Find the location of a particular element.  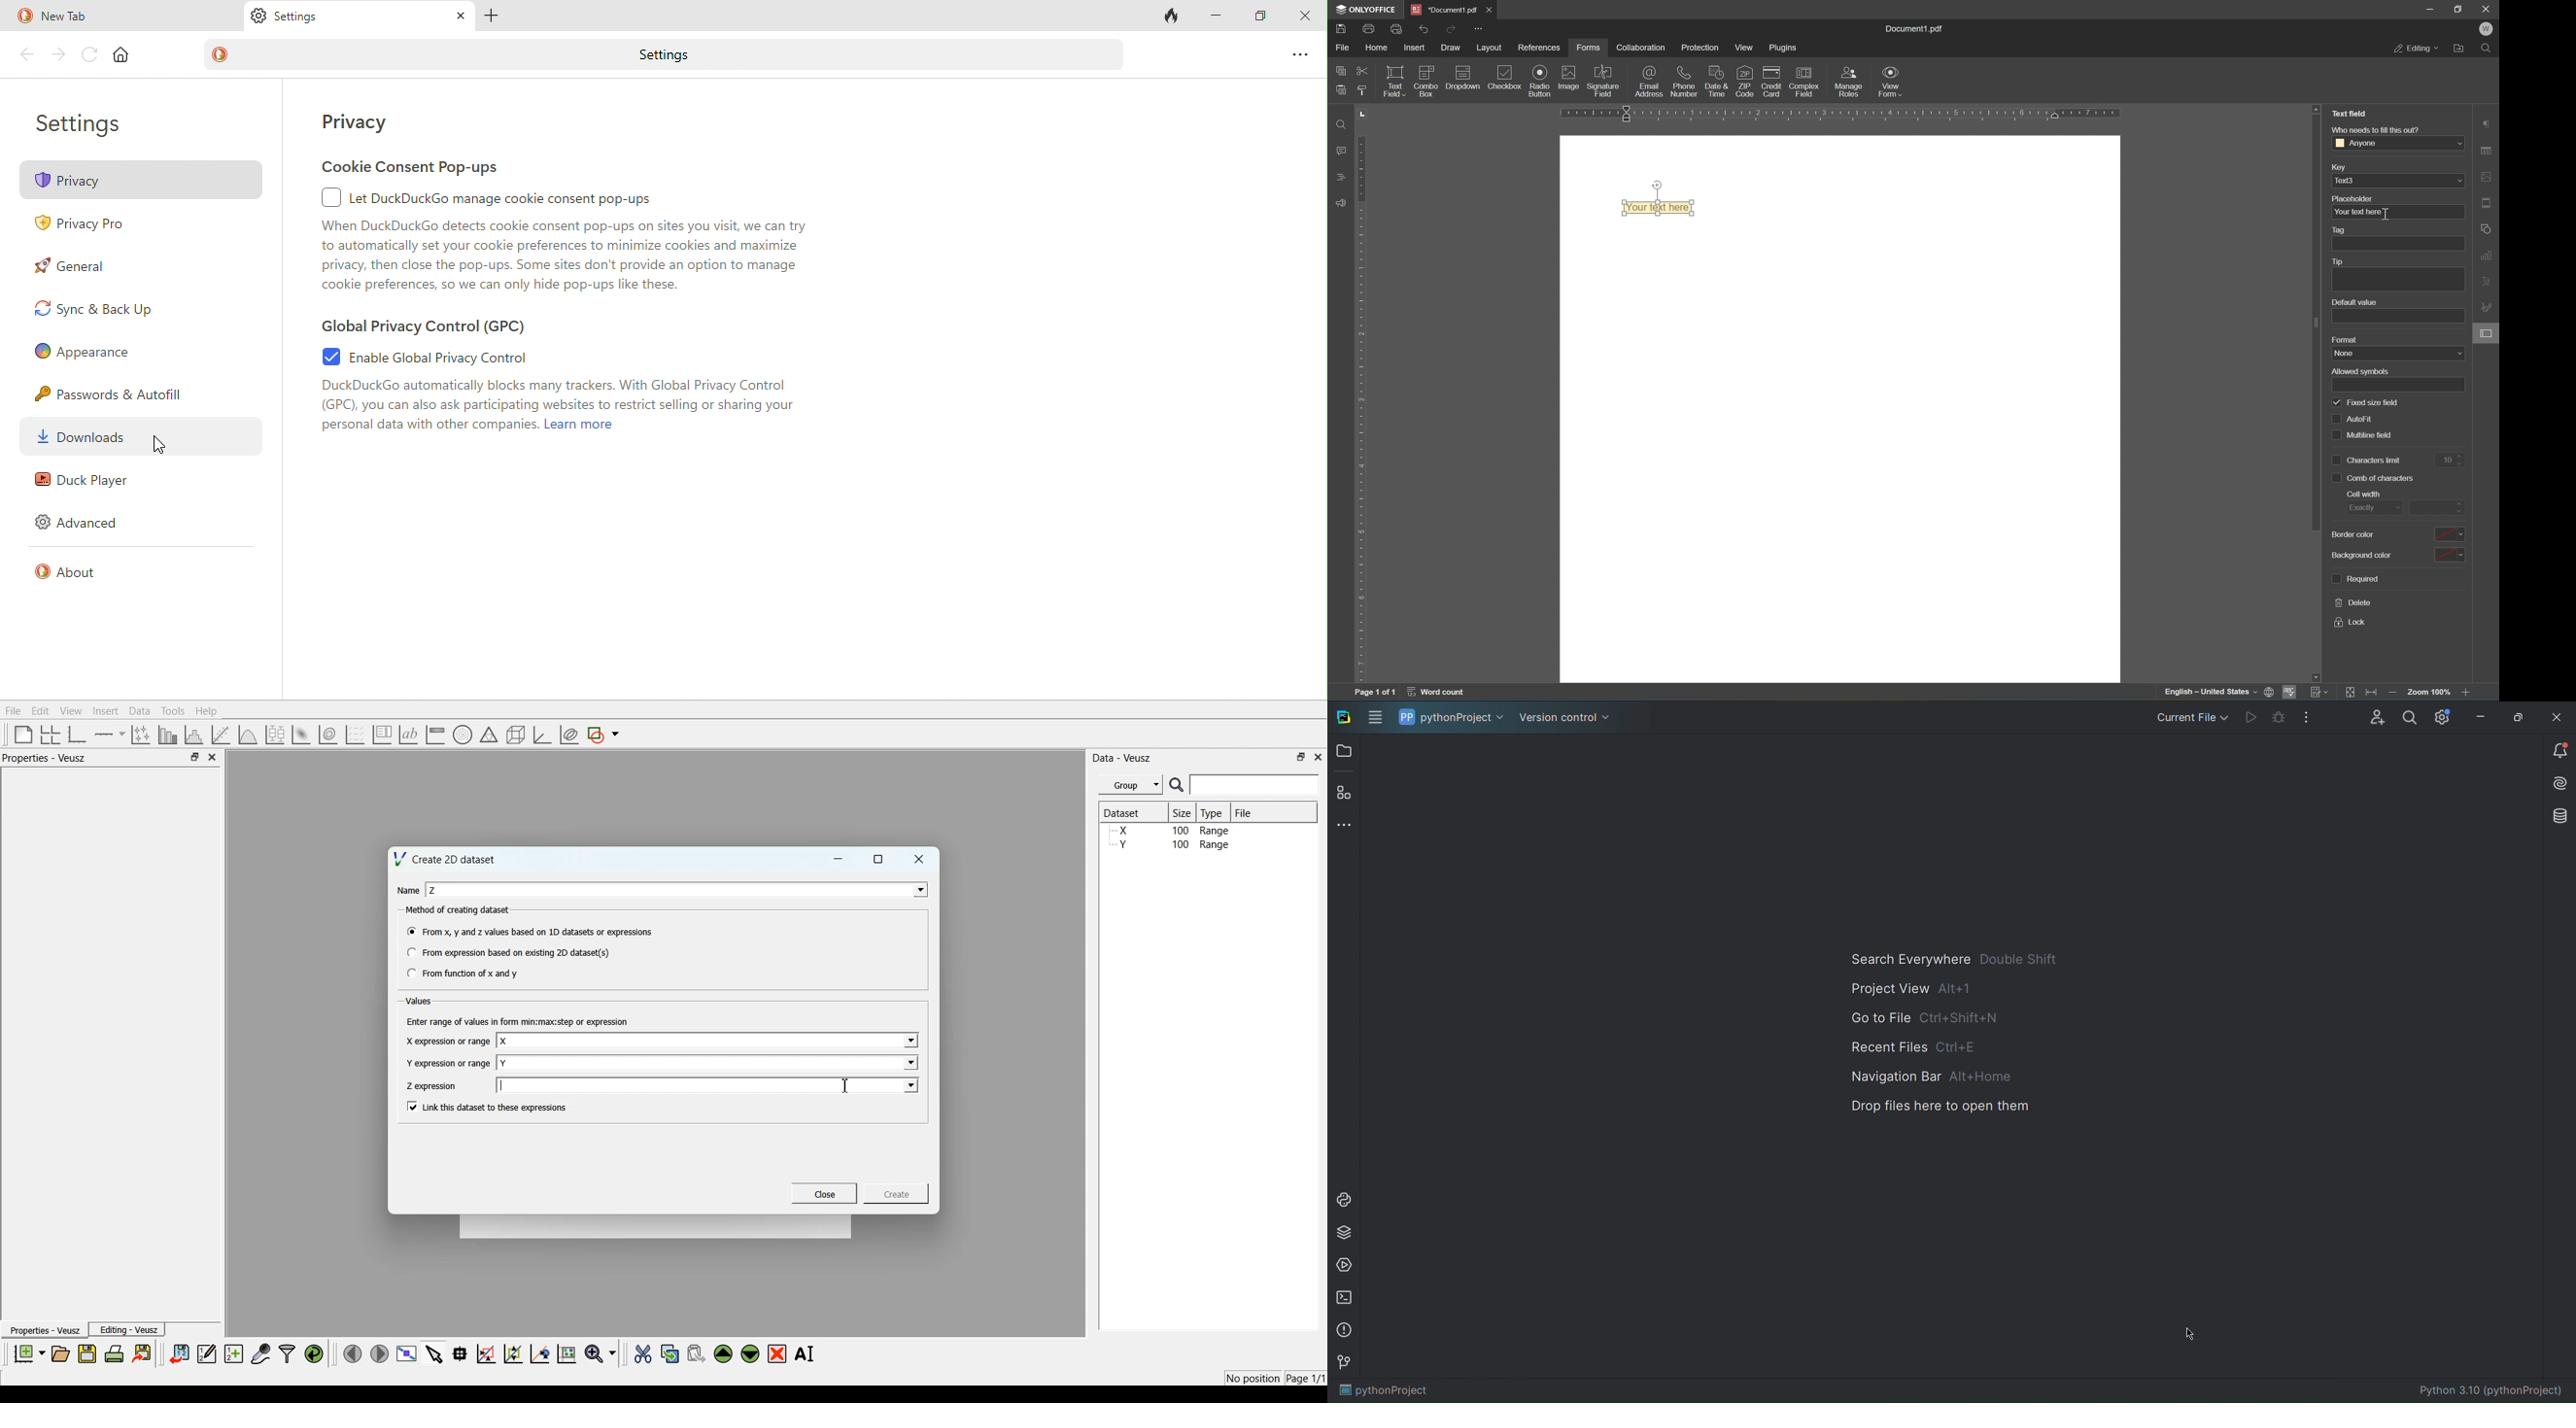

document1 is located at coordinates (1447, 9).